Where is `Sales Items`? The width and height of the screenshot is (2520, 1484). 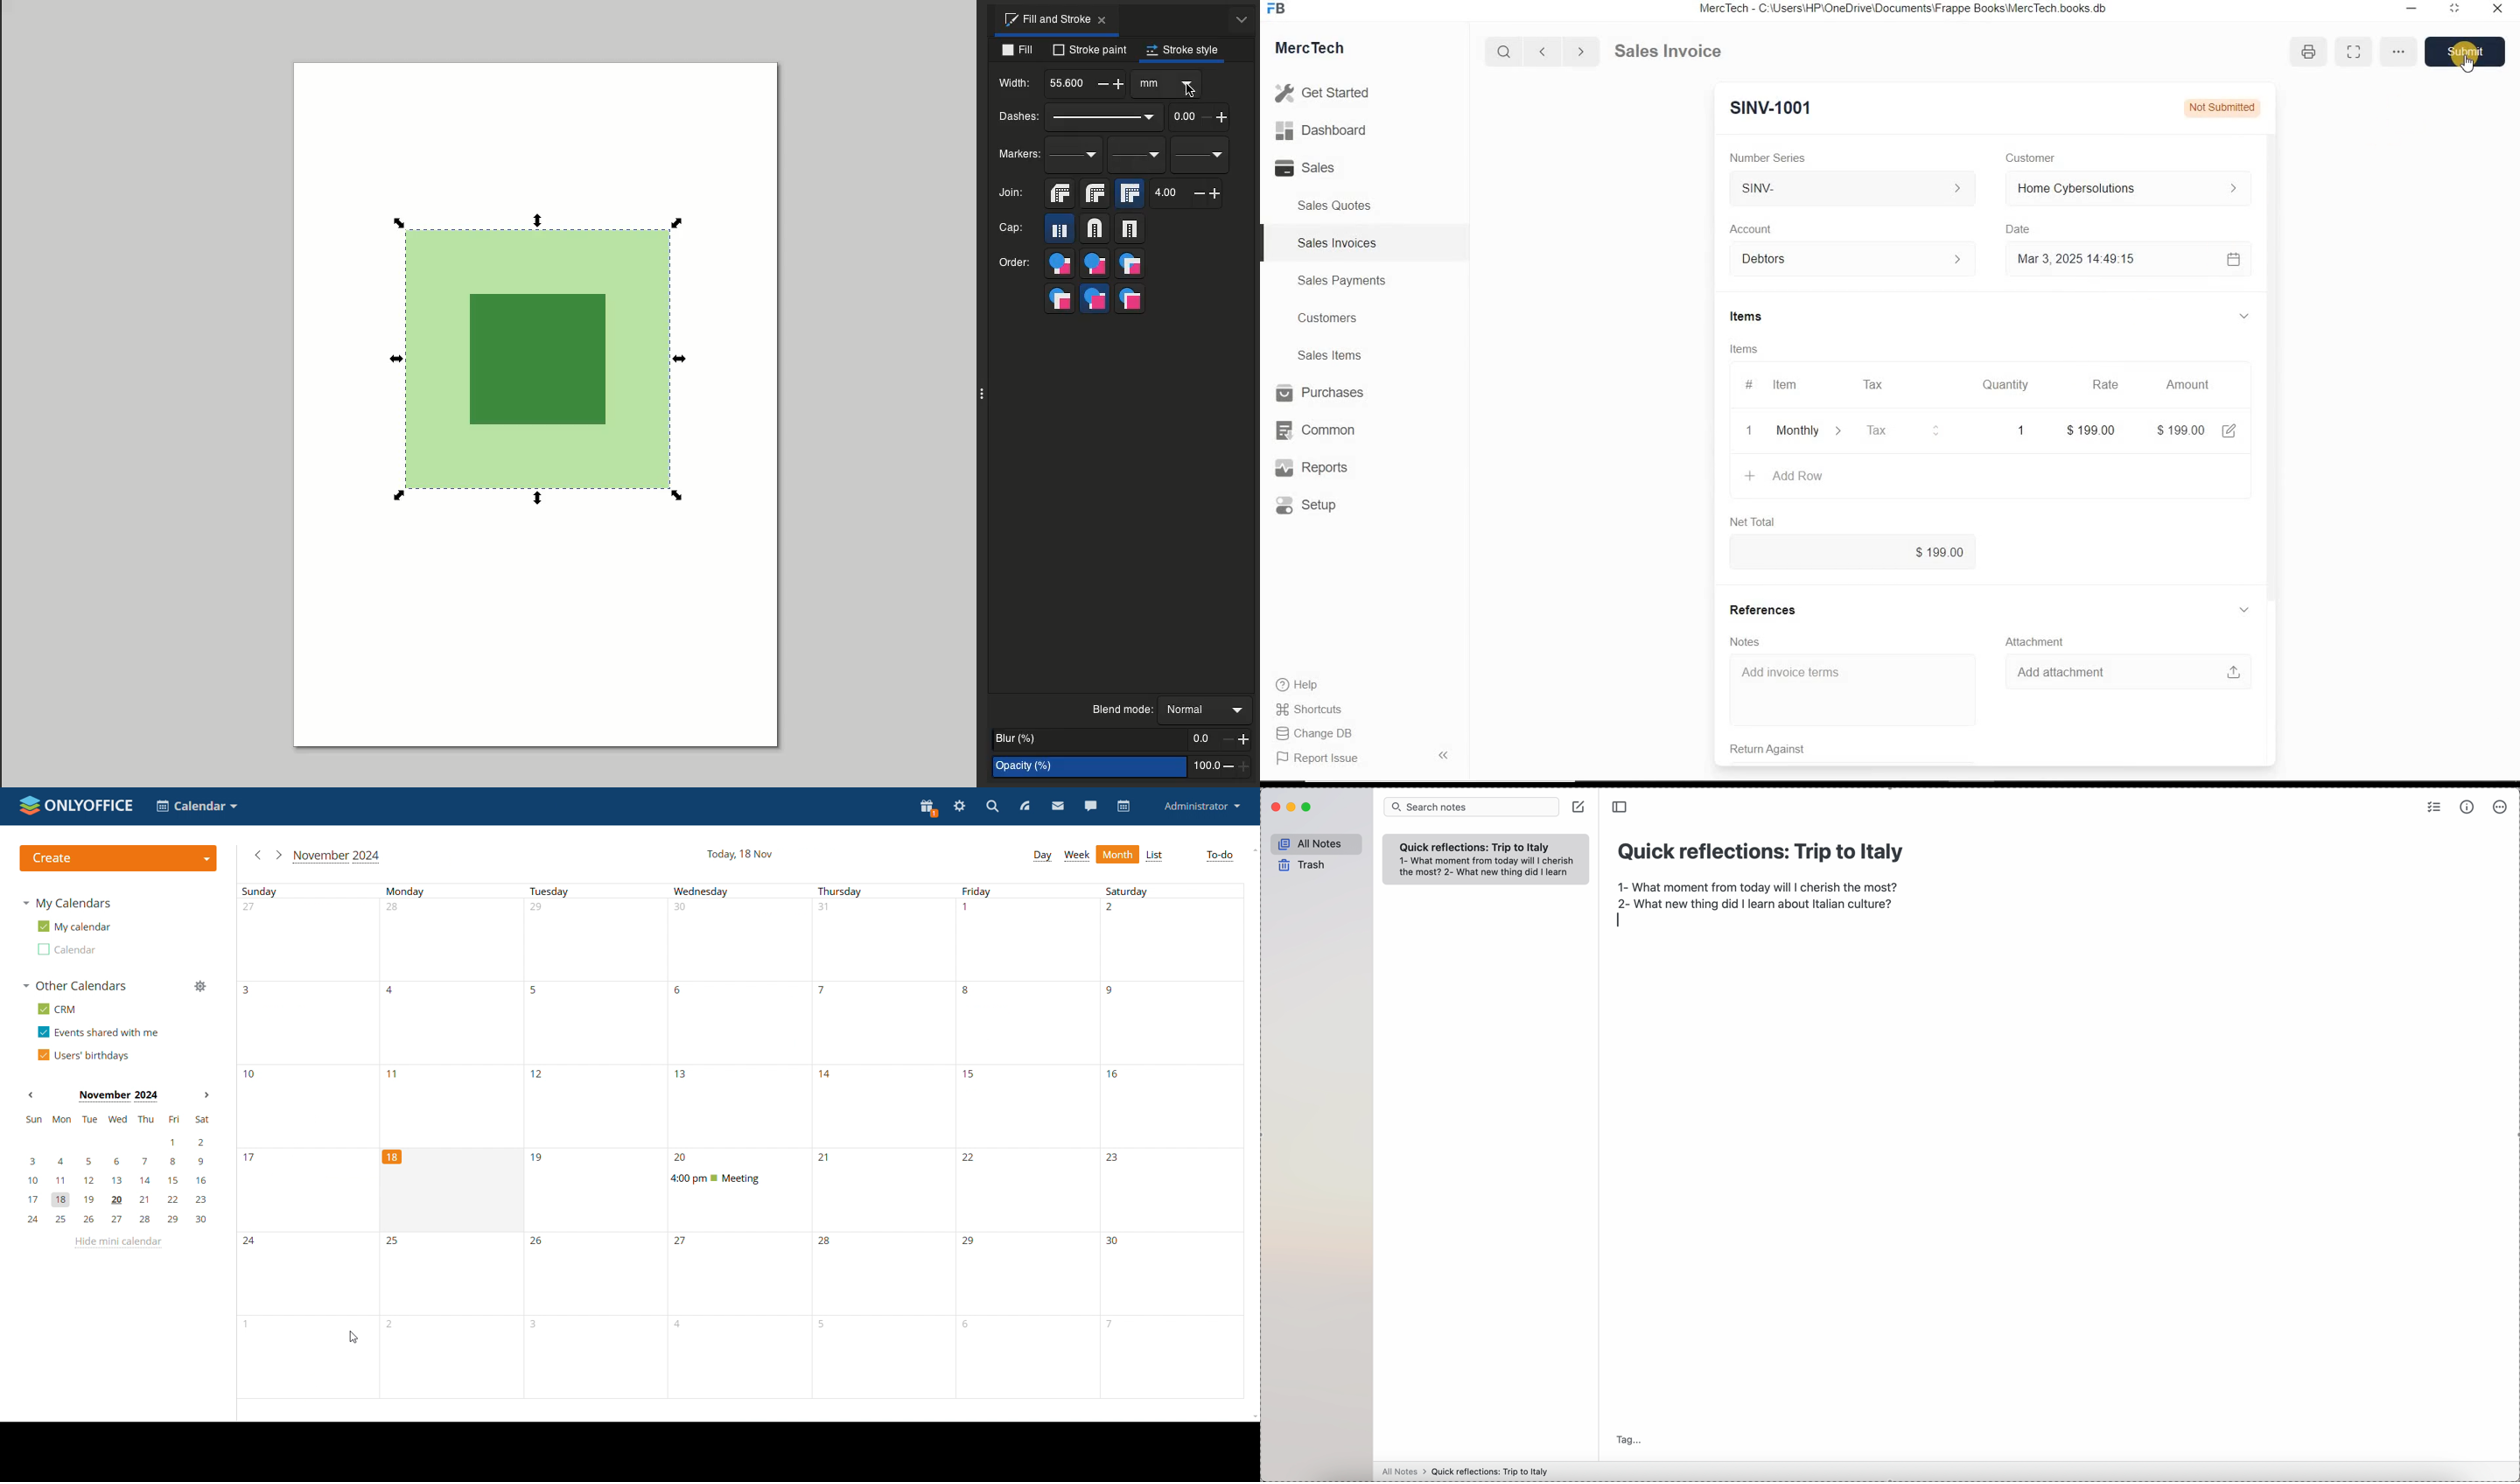
Sales Items is located at coordinates (1340, 355).